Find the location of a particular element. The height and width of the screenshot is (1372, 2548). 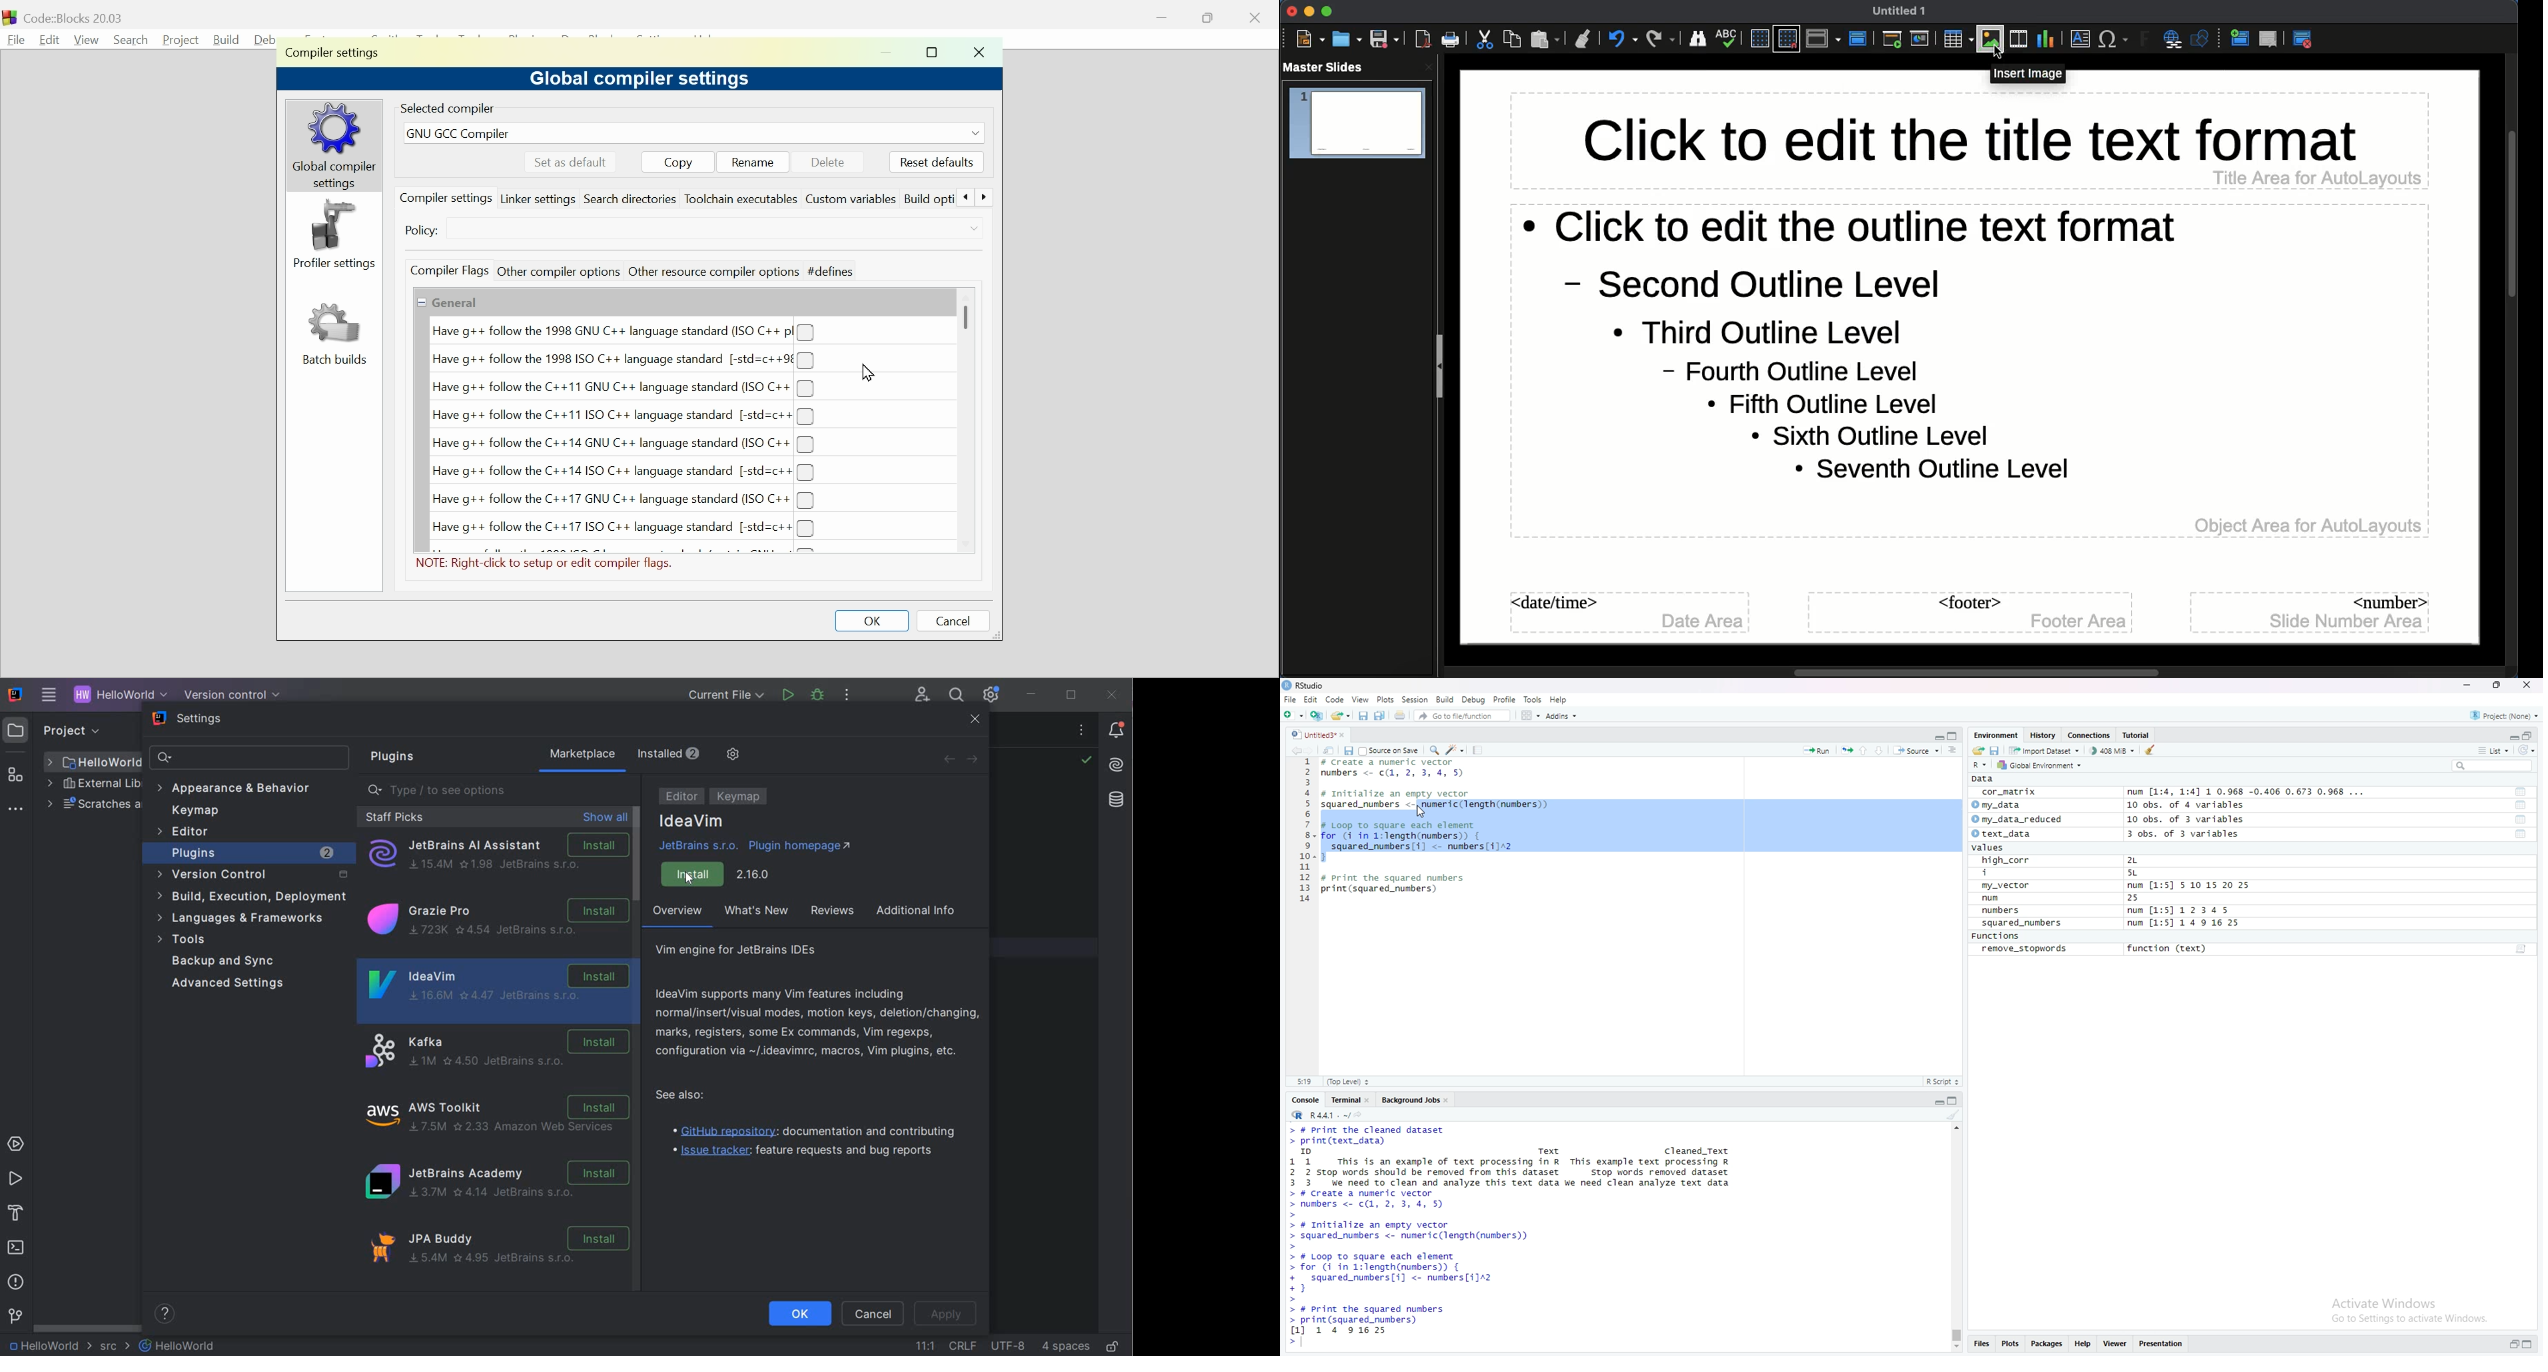

Compiler setting is located at coordinates (338, 54).